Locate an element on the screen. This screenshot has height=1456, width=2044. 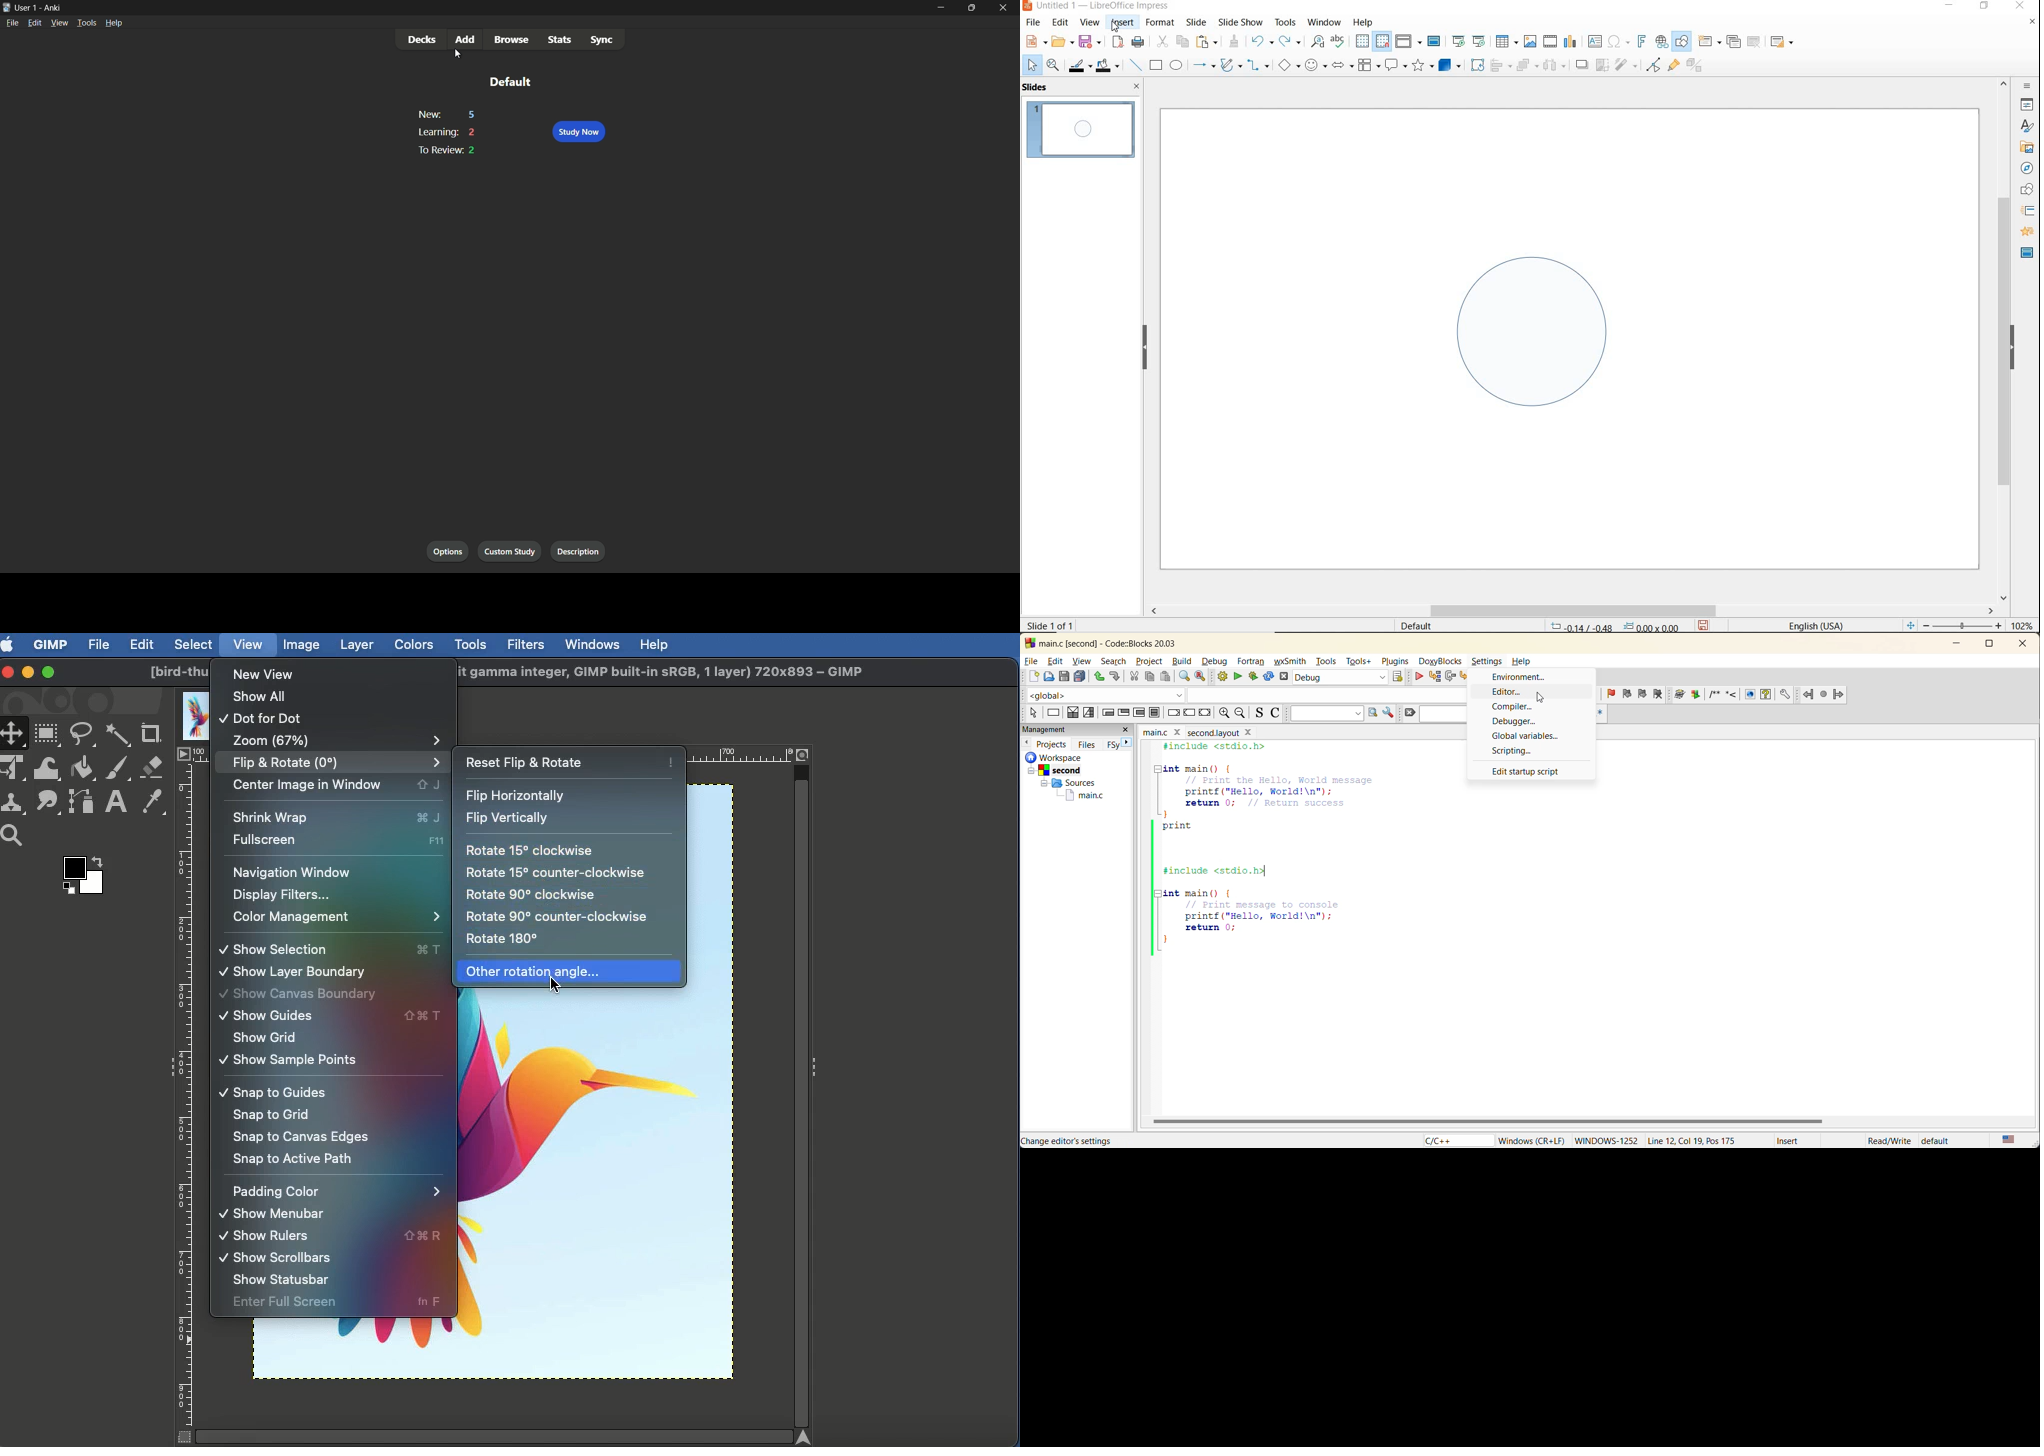
abort is located at coordinates (1286, 677).